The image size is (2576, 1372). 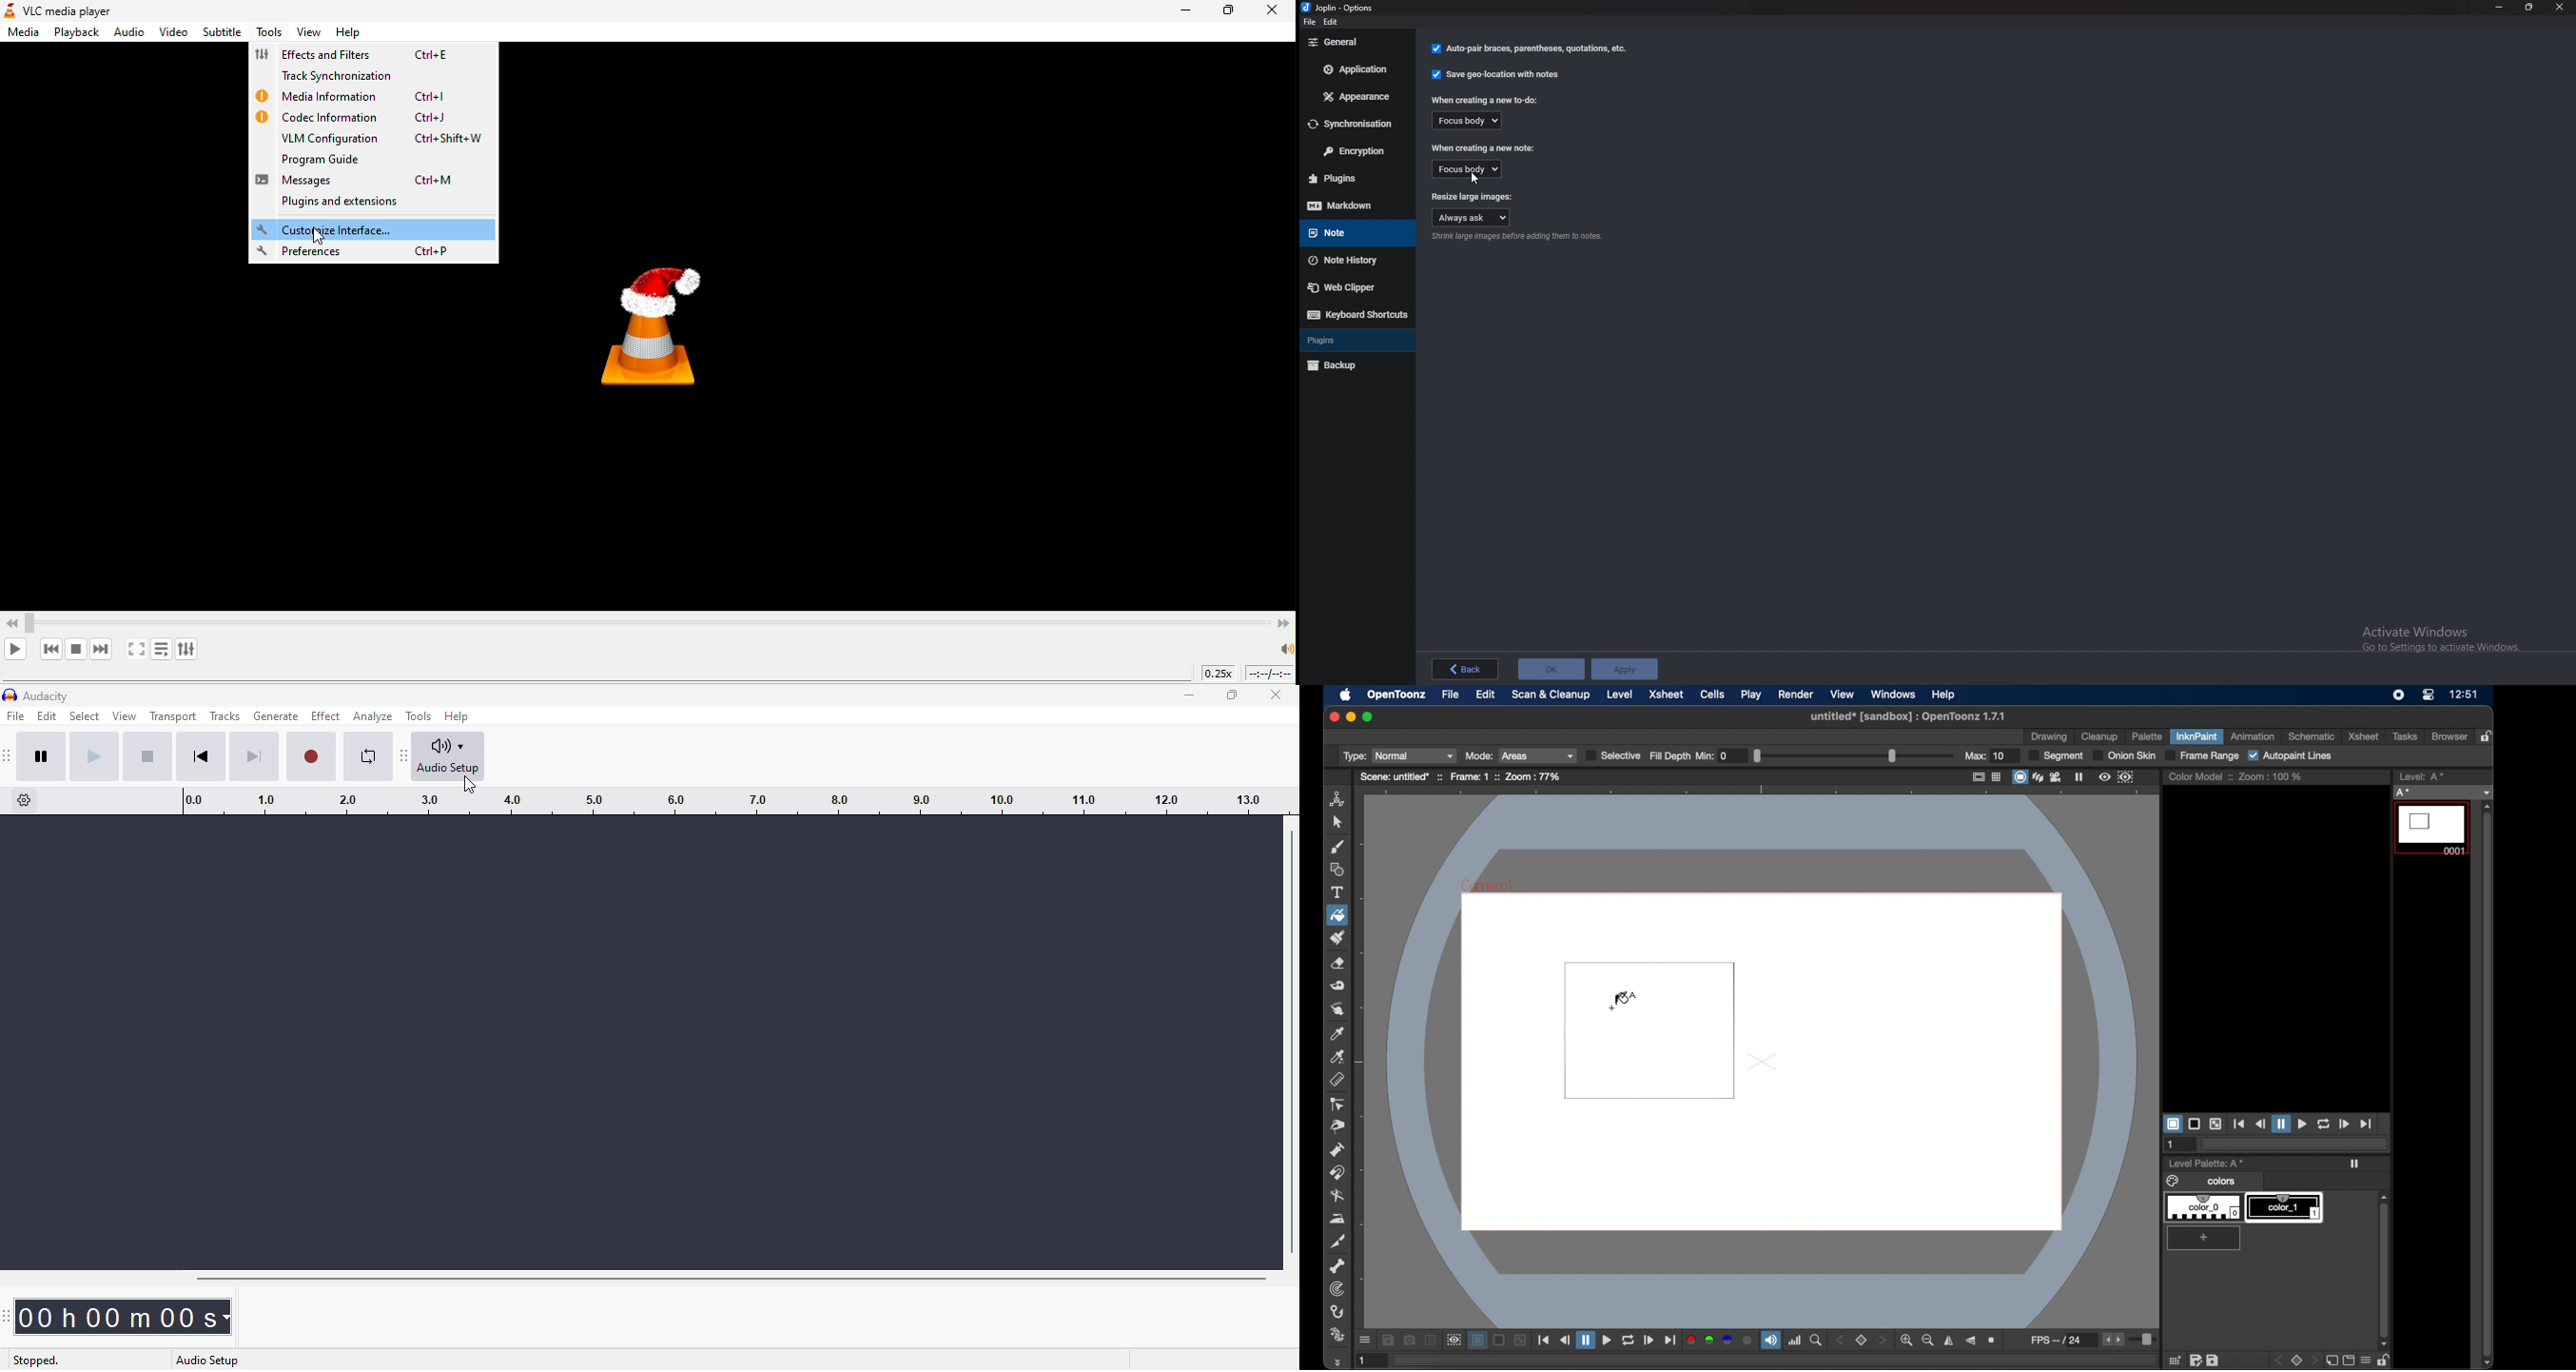 What do you see at coordinates (458, 715) in the screenshot?
I see `help` at bounding box center [458, 715].